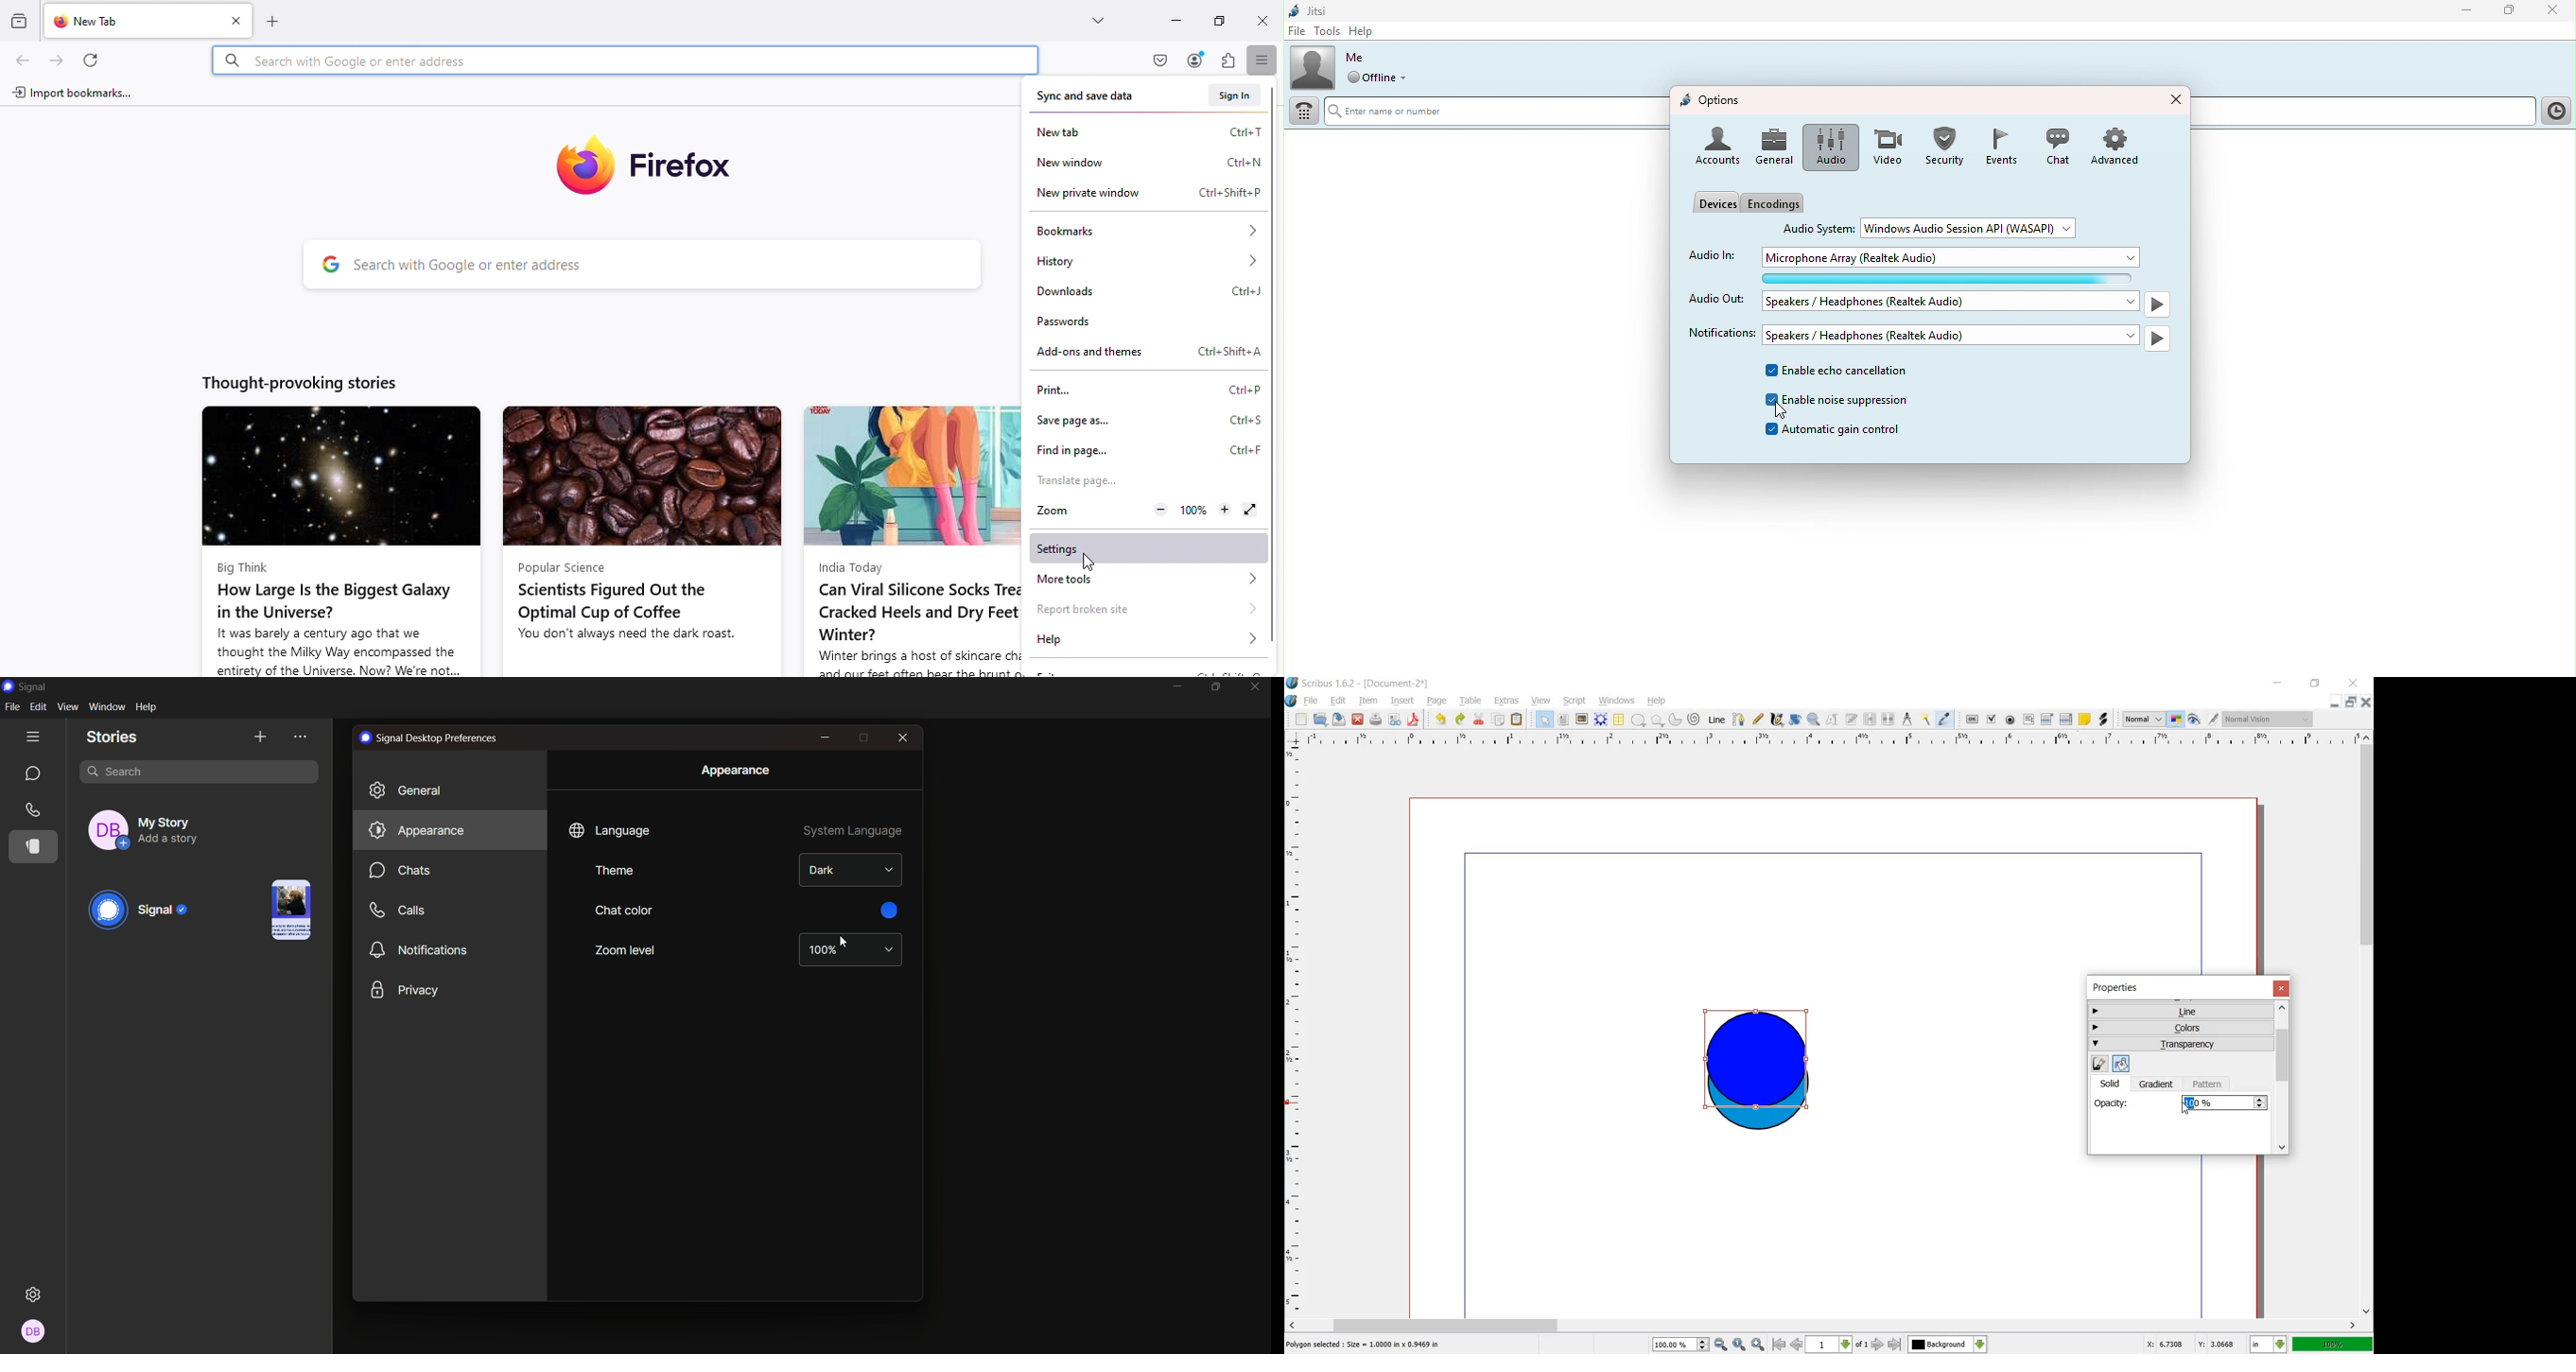 Image resolution: width=2576 pixels, height=1372 pixels. Describe the element at coordinates (1155, 59) in the screenshot. I see `Save to pocket` at that location.